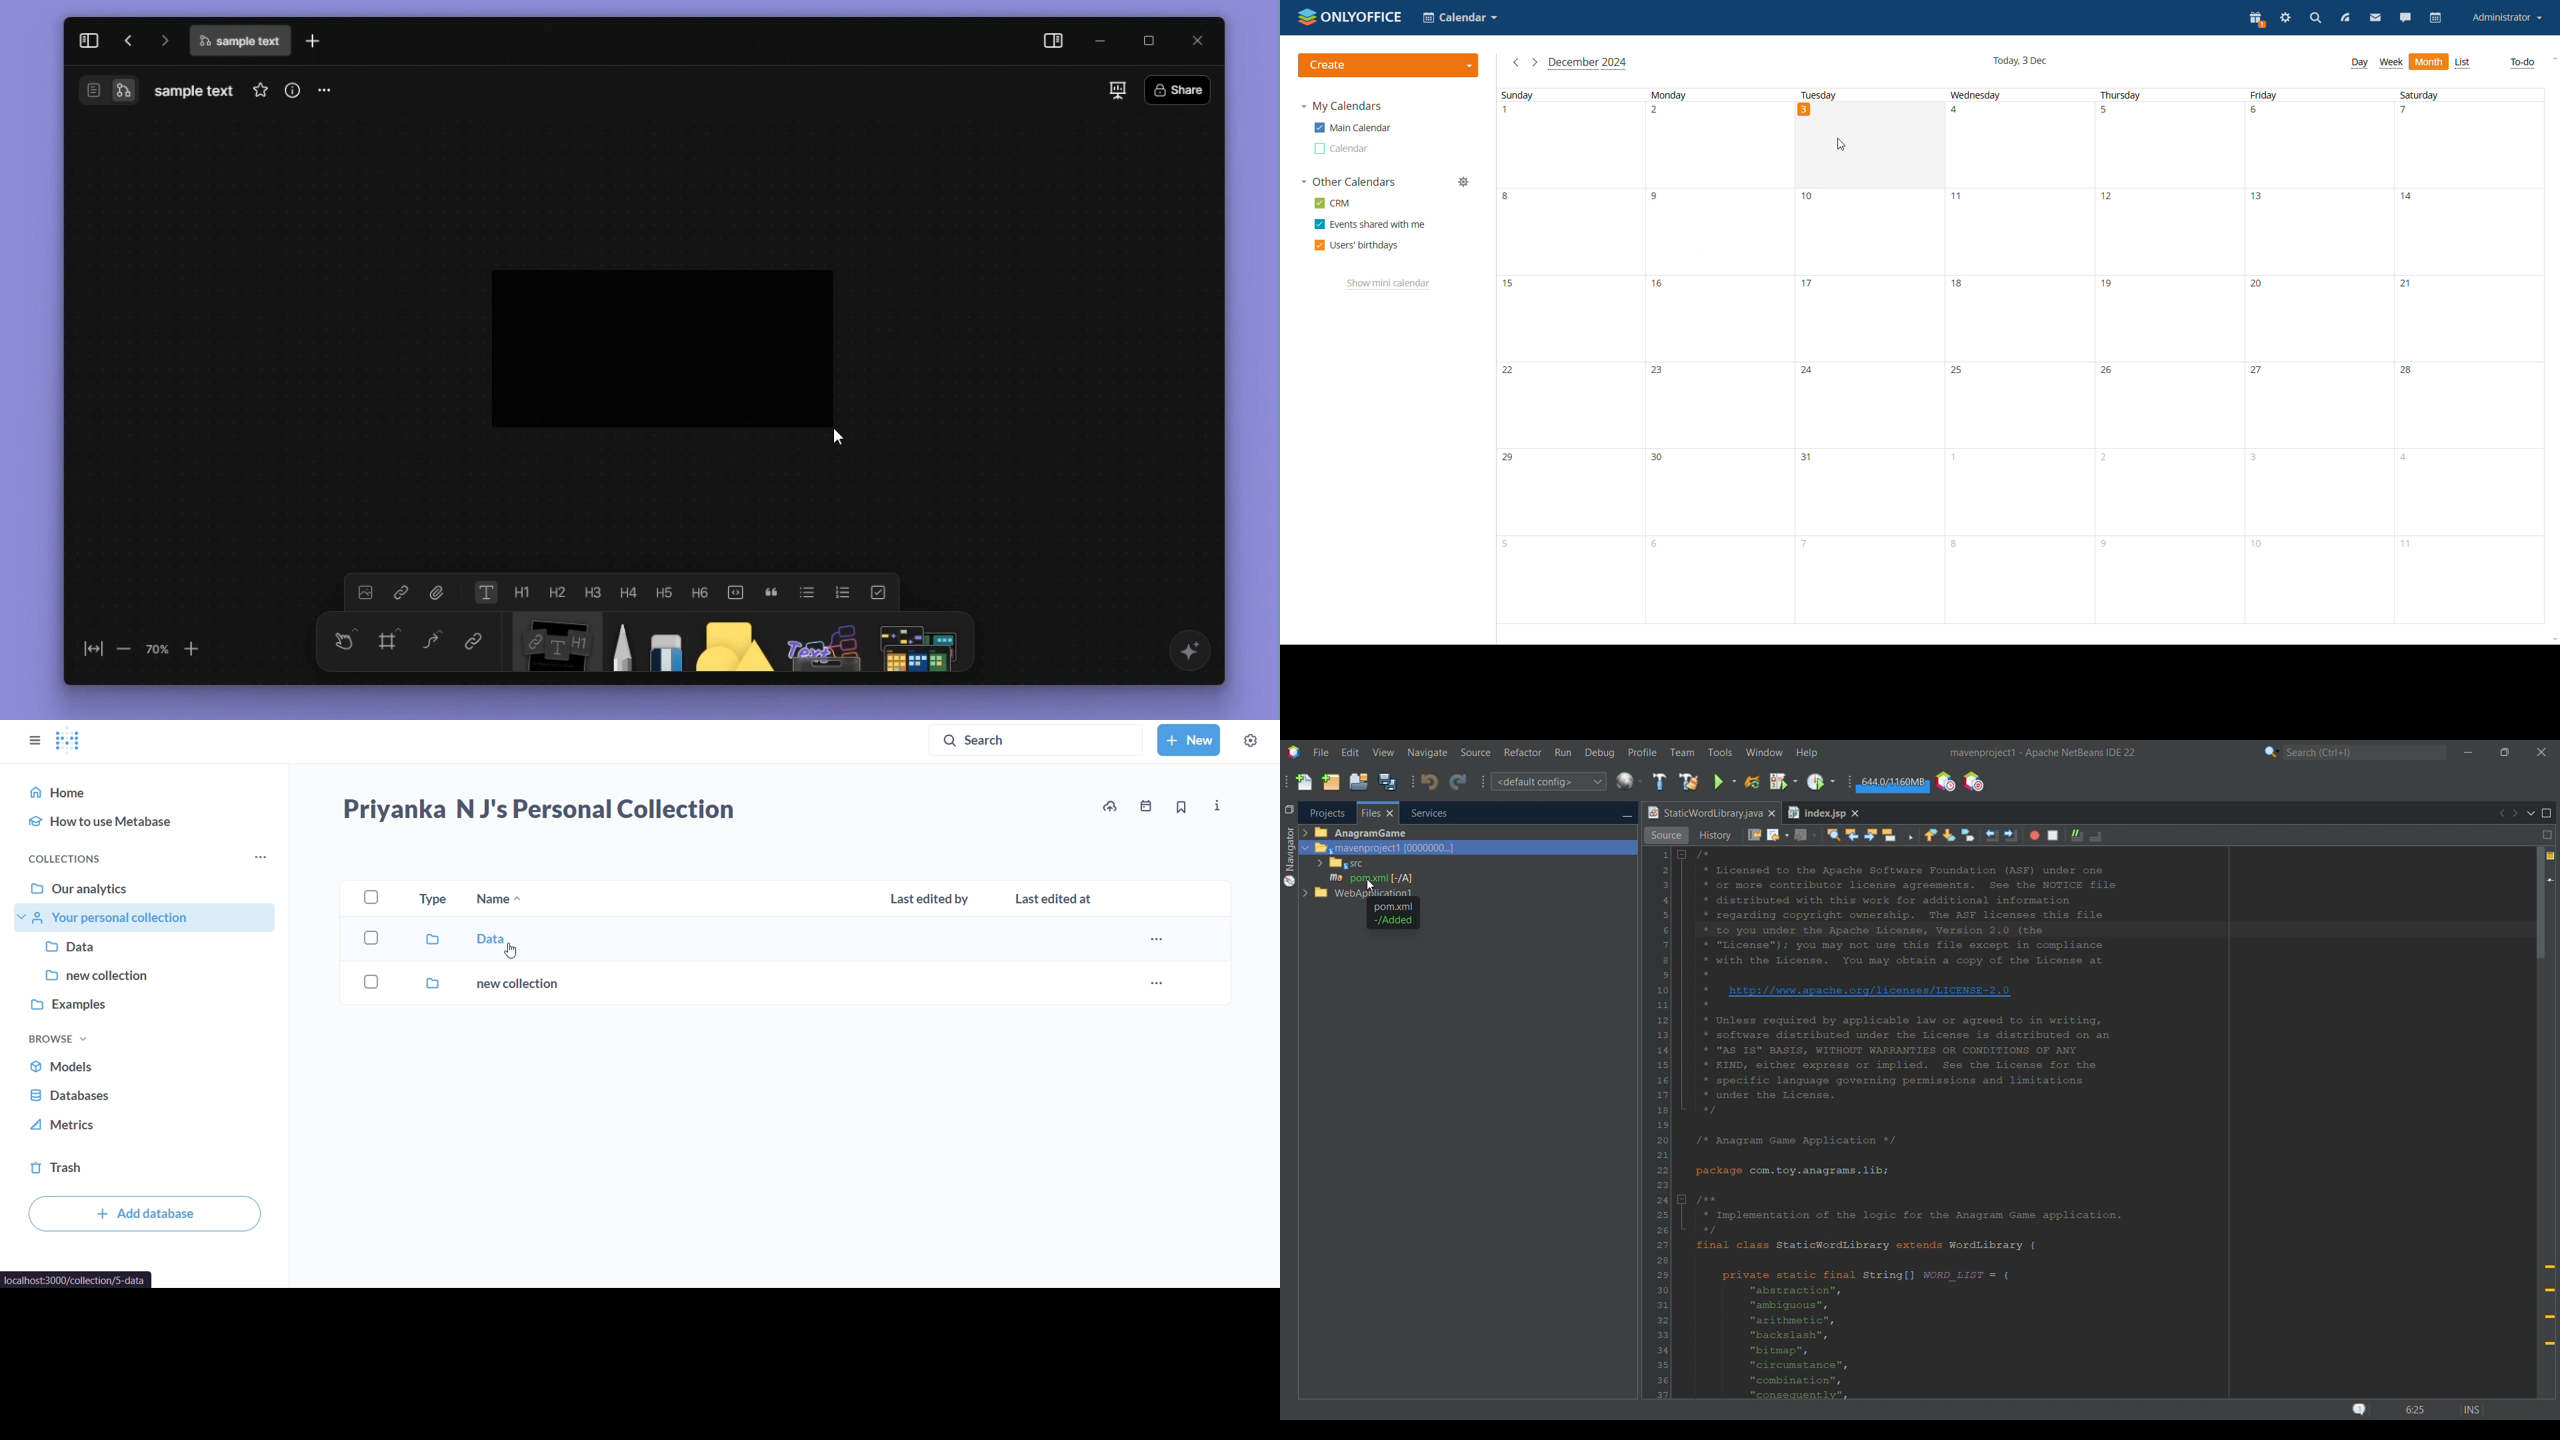 This screenshot has width=2576, height=1456. Describe the element at coordinates (239, 43) in the screenshot. I see `file name` at that location.